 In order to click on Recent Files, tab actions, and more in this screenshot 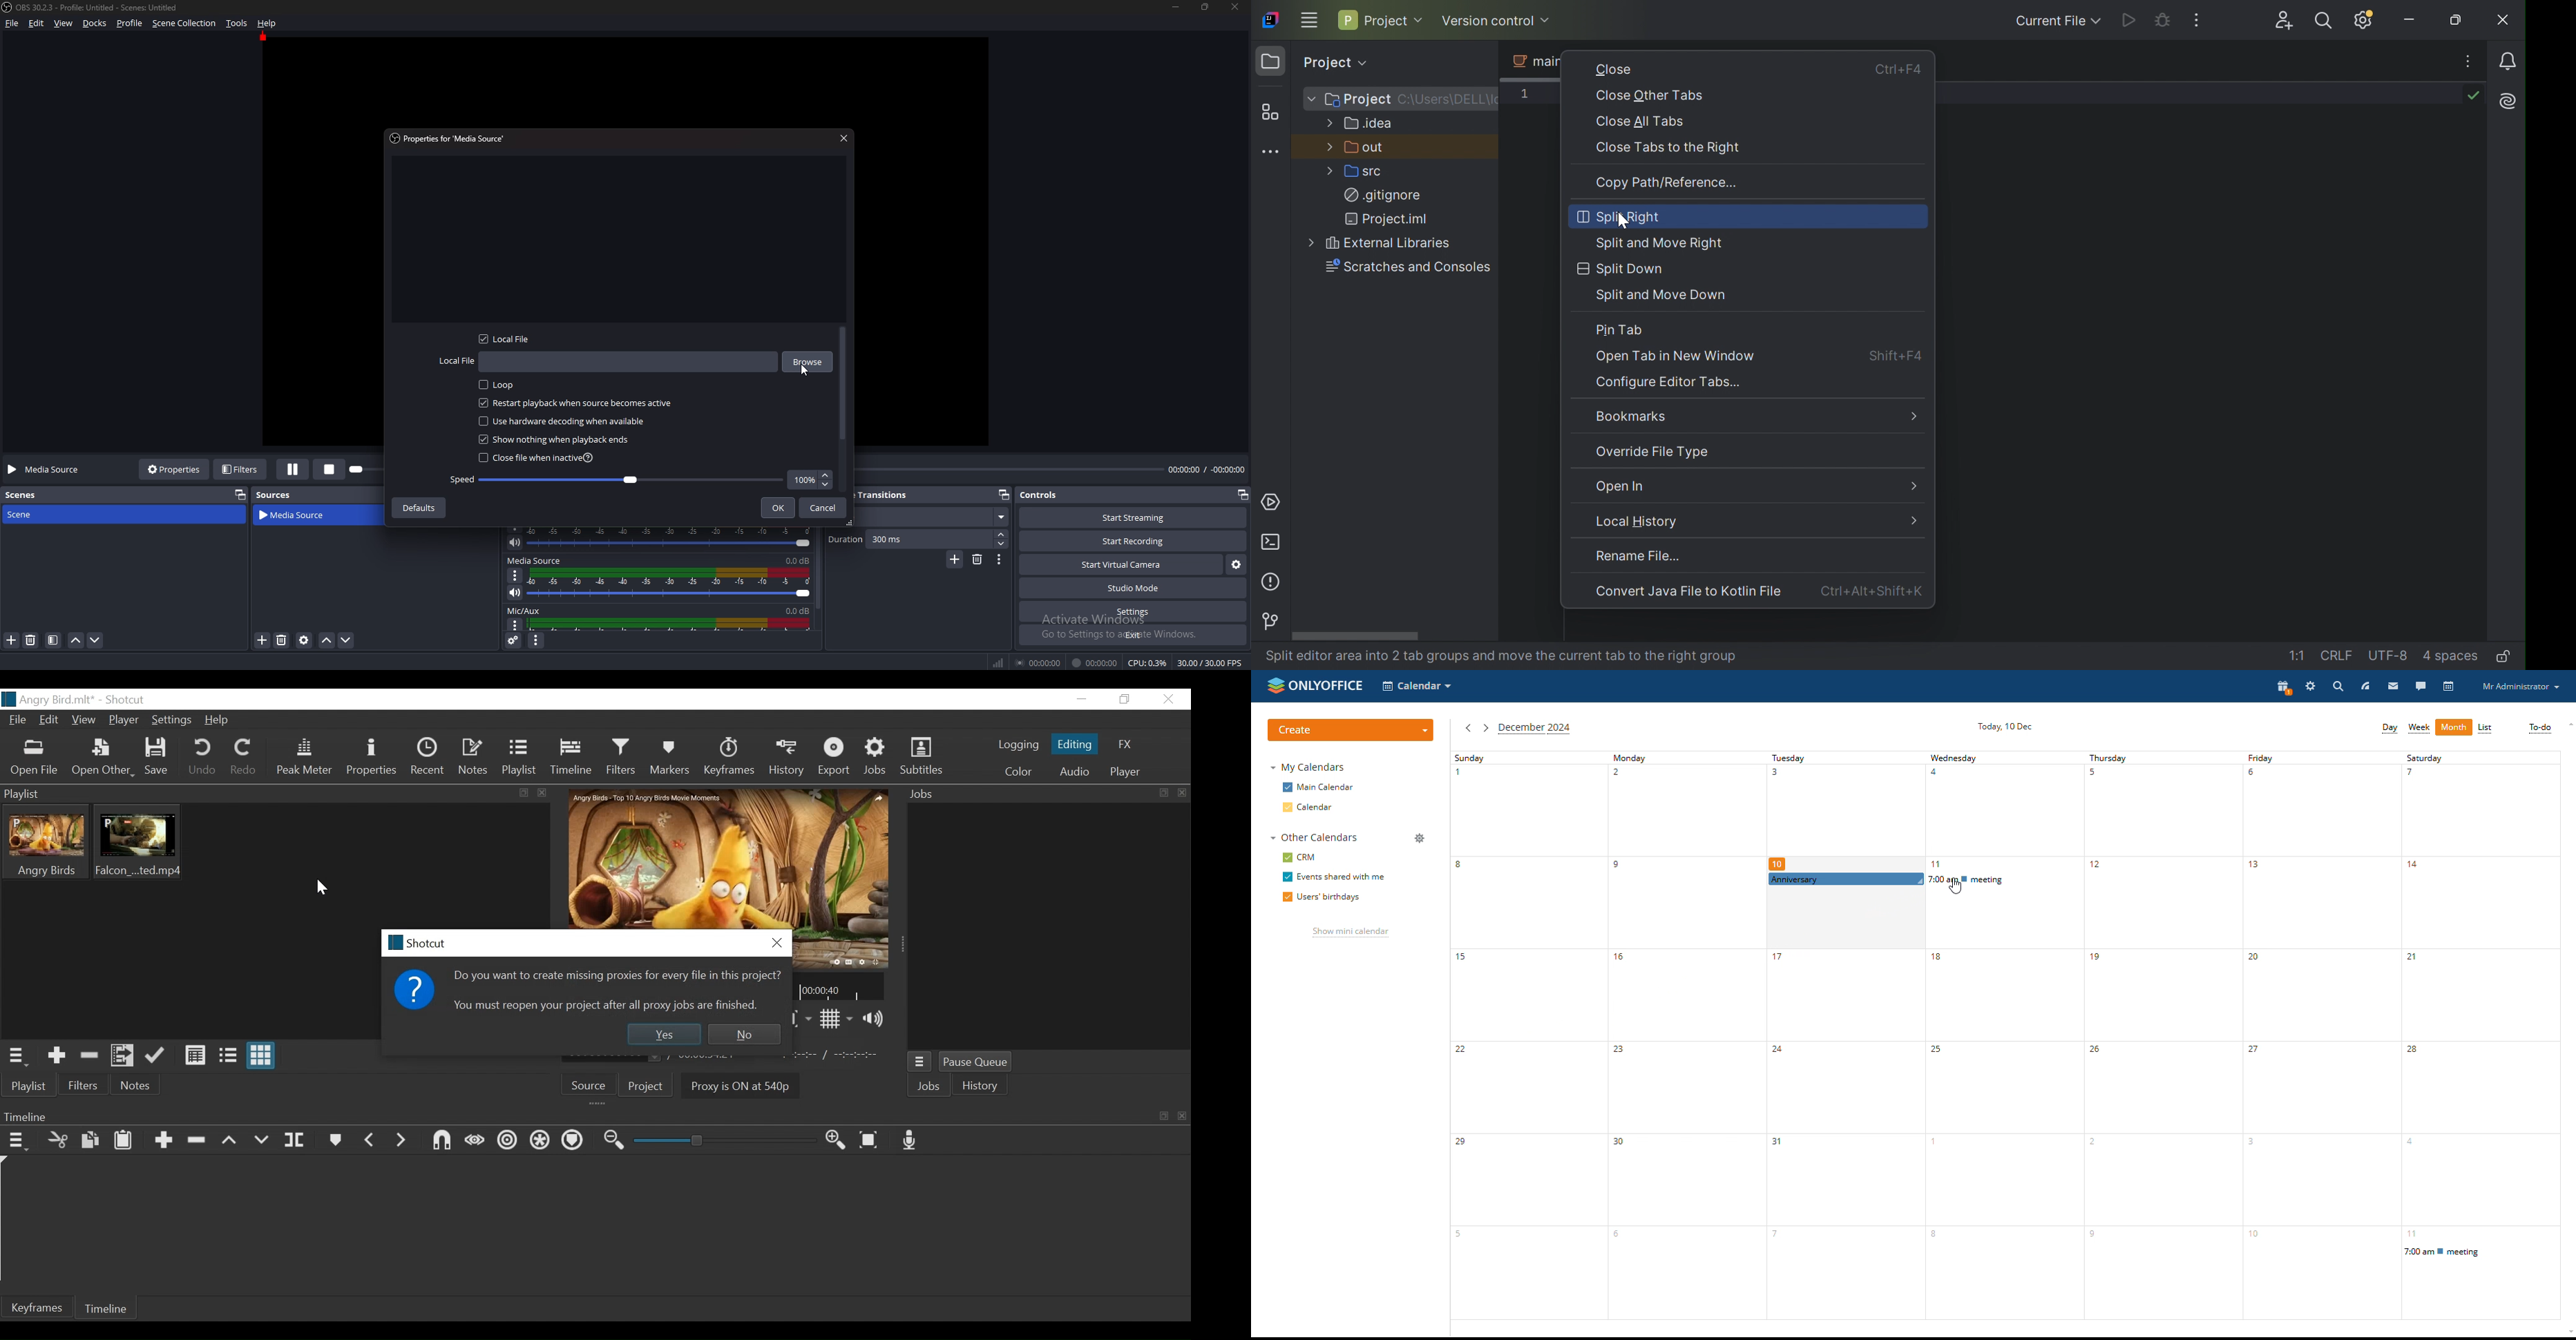, I will do `click(2470, 62)`.